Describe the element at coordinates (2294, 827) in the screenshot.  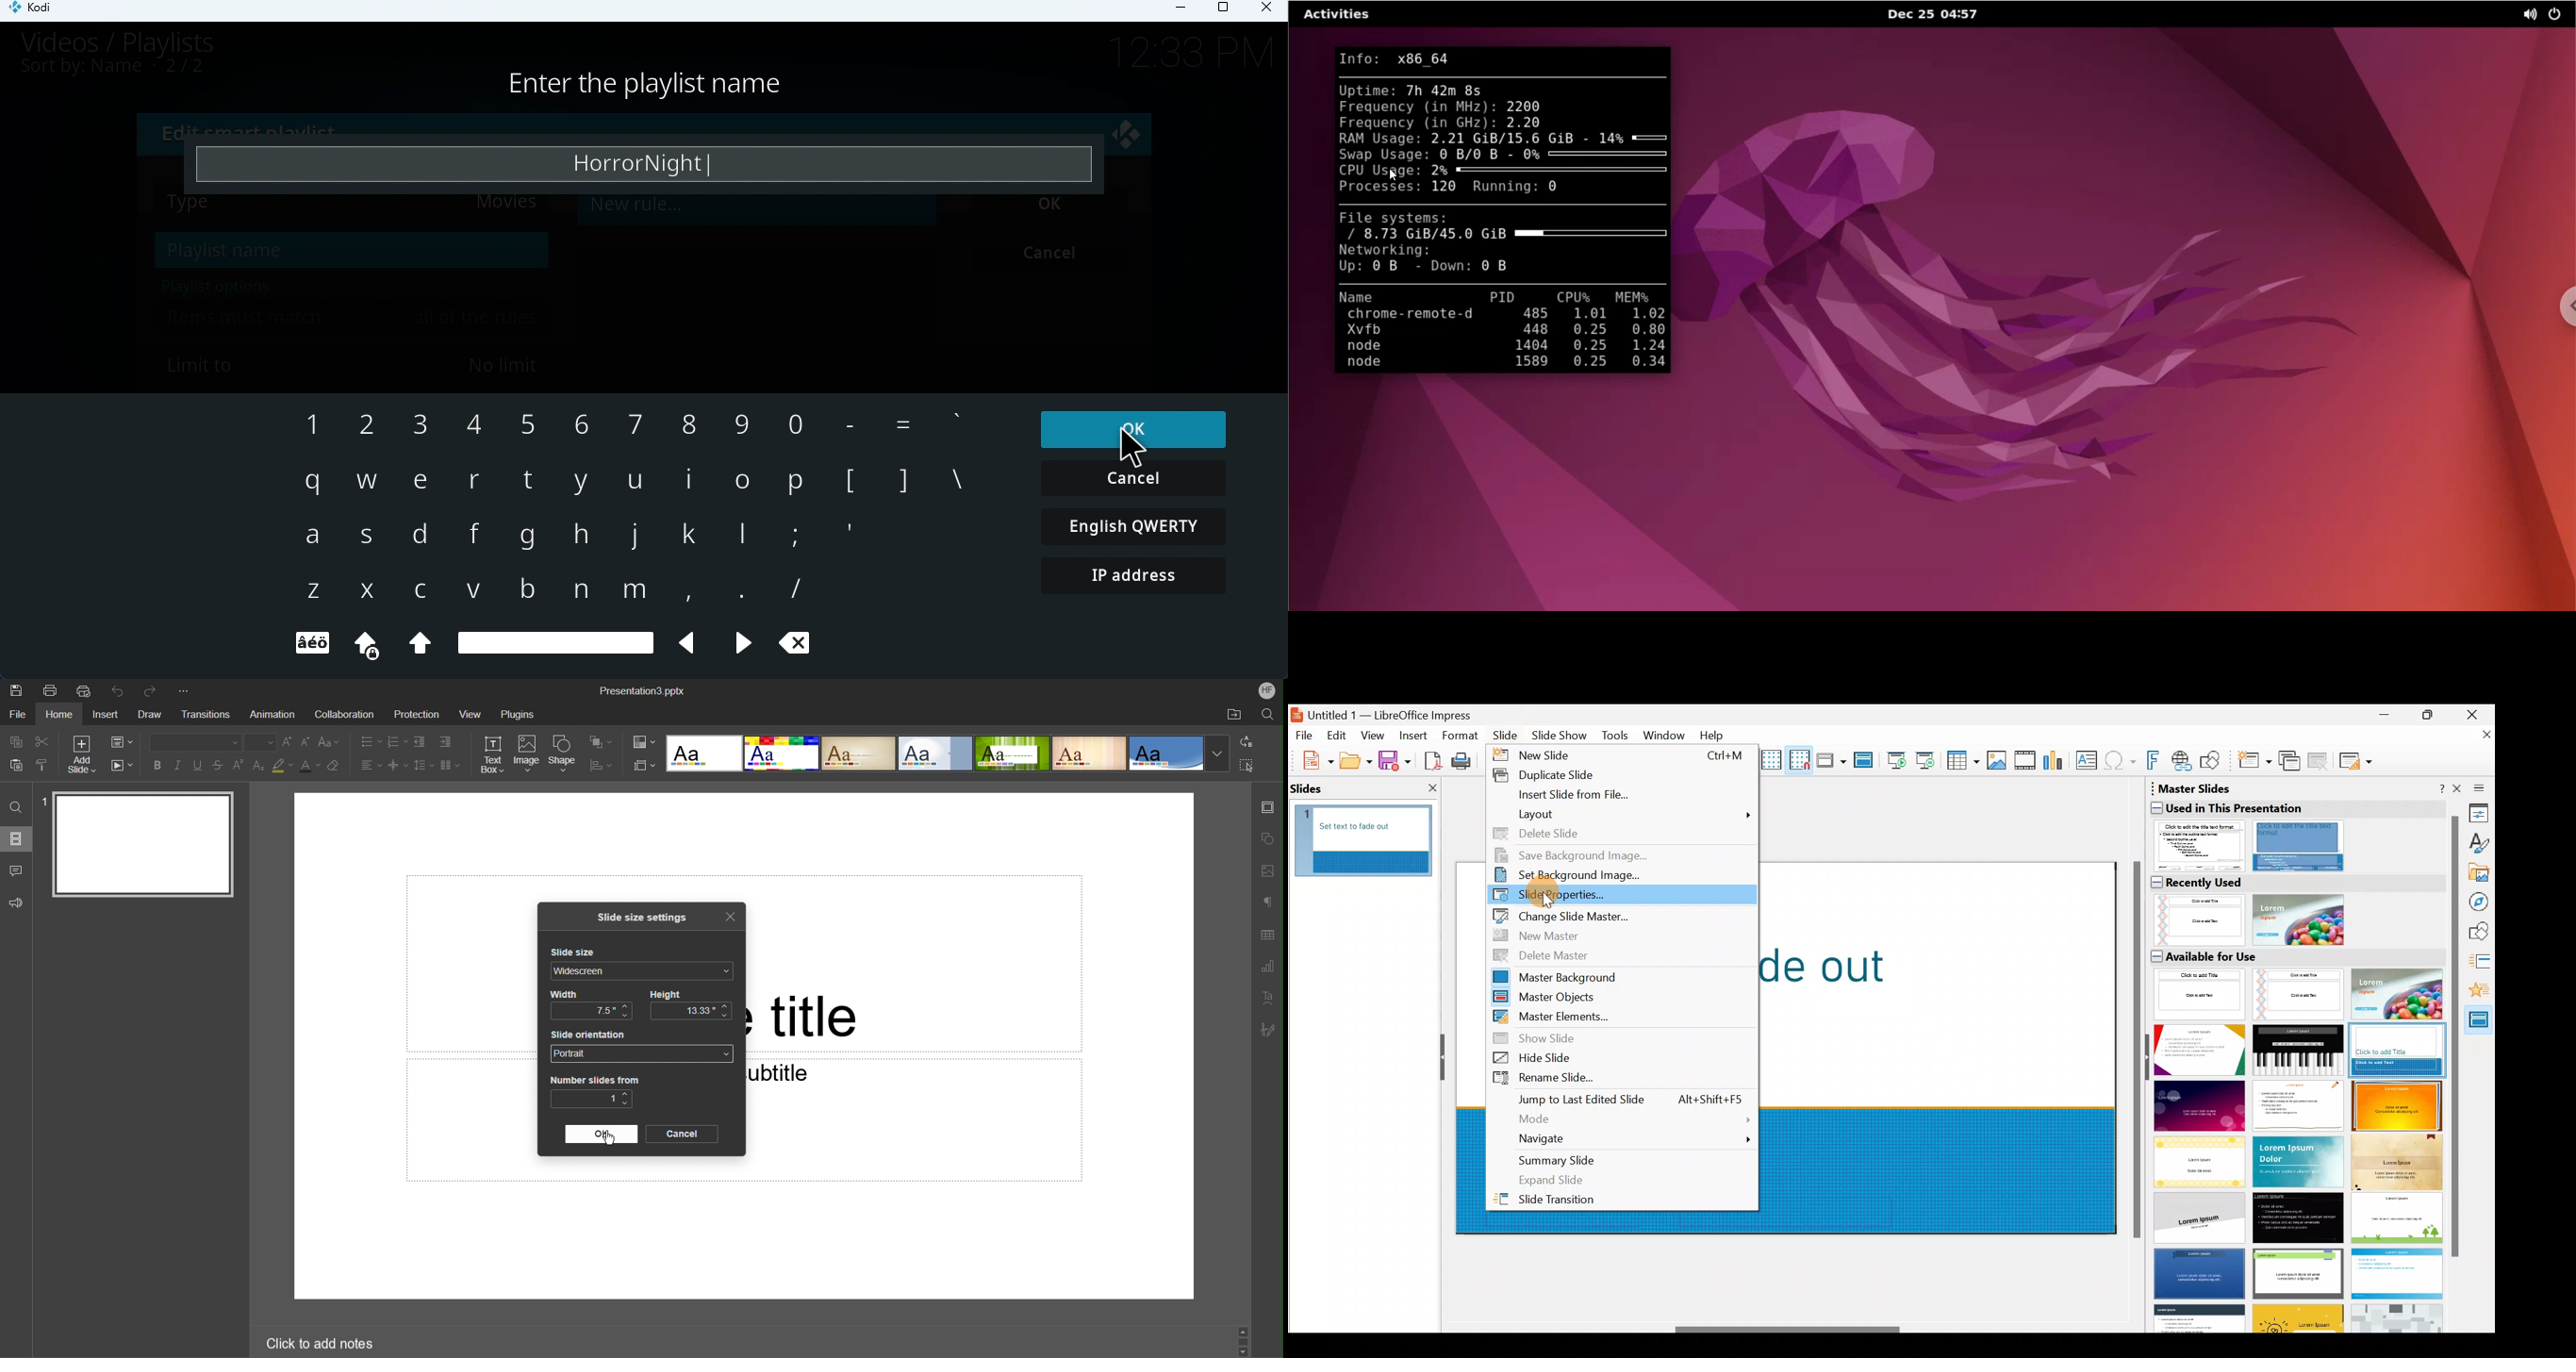
I see `Master slides used in this presentation` at that location.